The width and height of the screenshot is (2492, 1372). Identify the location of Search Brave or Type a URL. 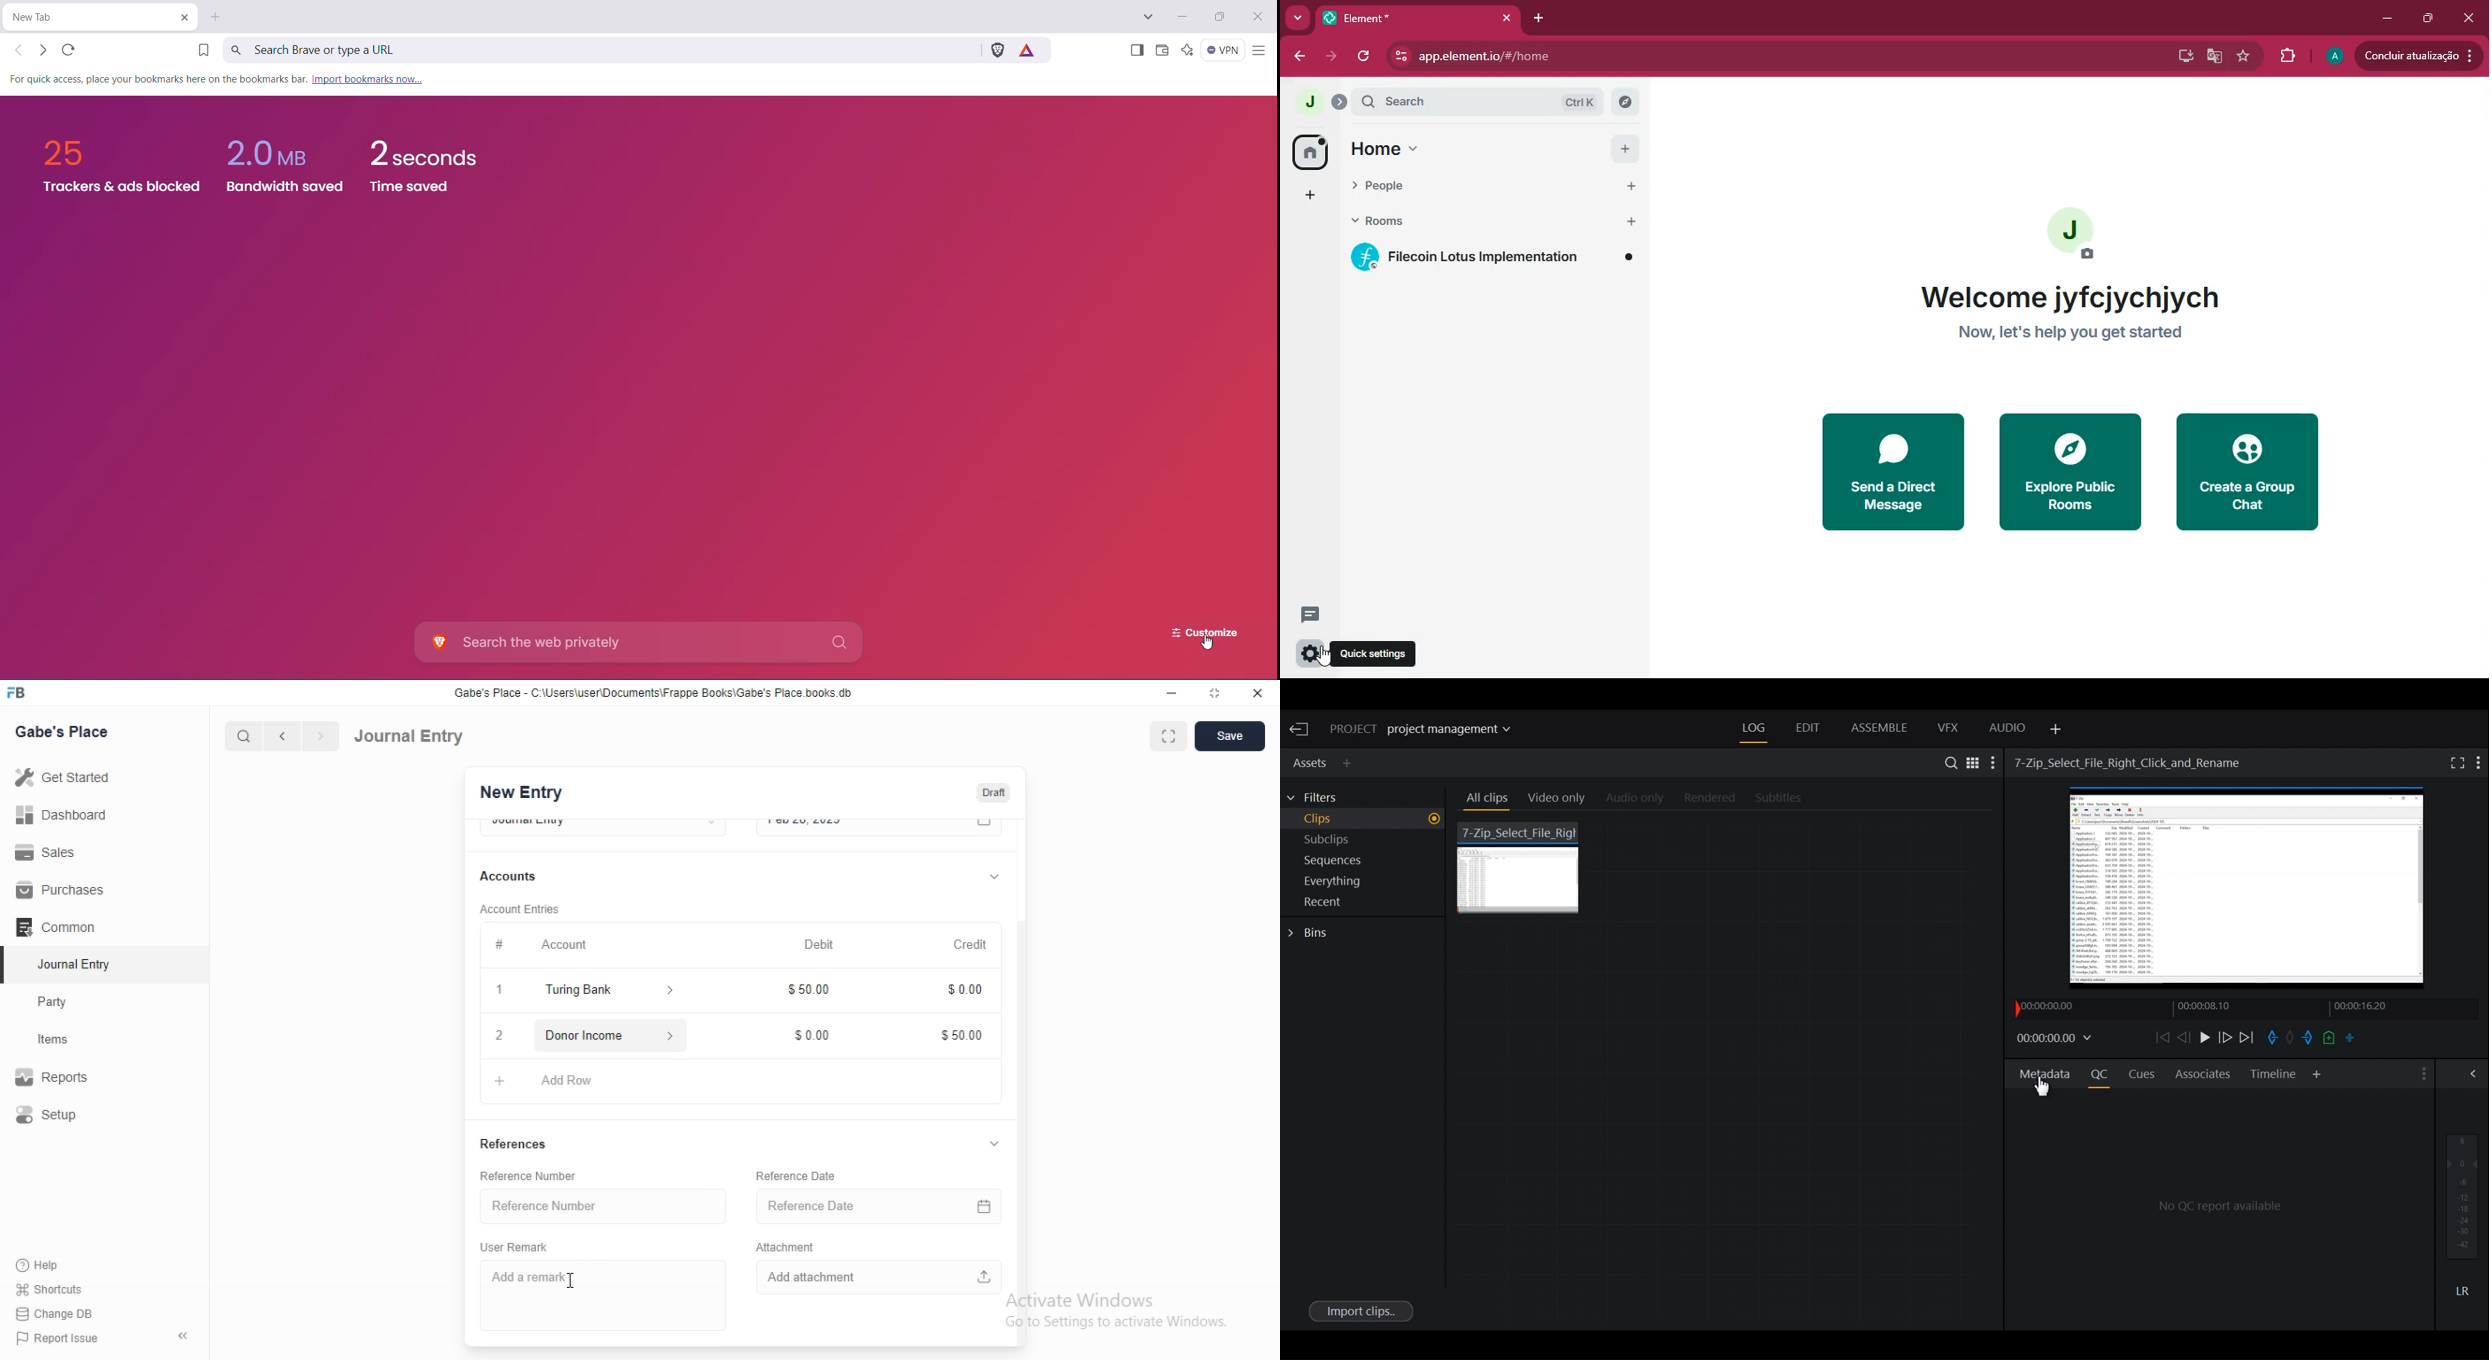
(599, 49).